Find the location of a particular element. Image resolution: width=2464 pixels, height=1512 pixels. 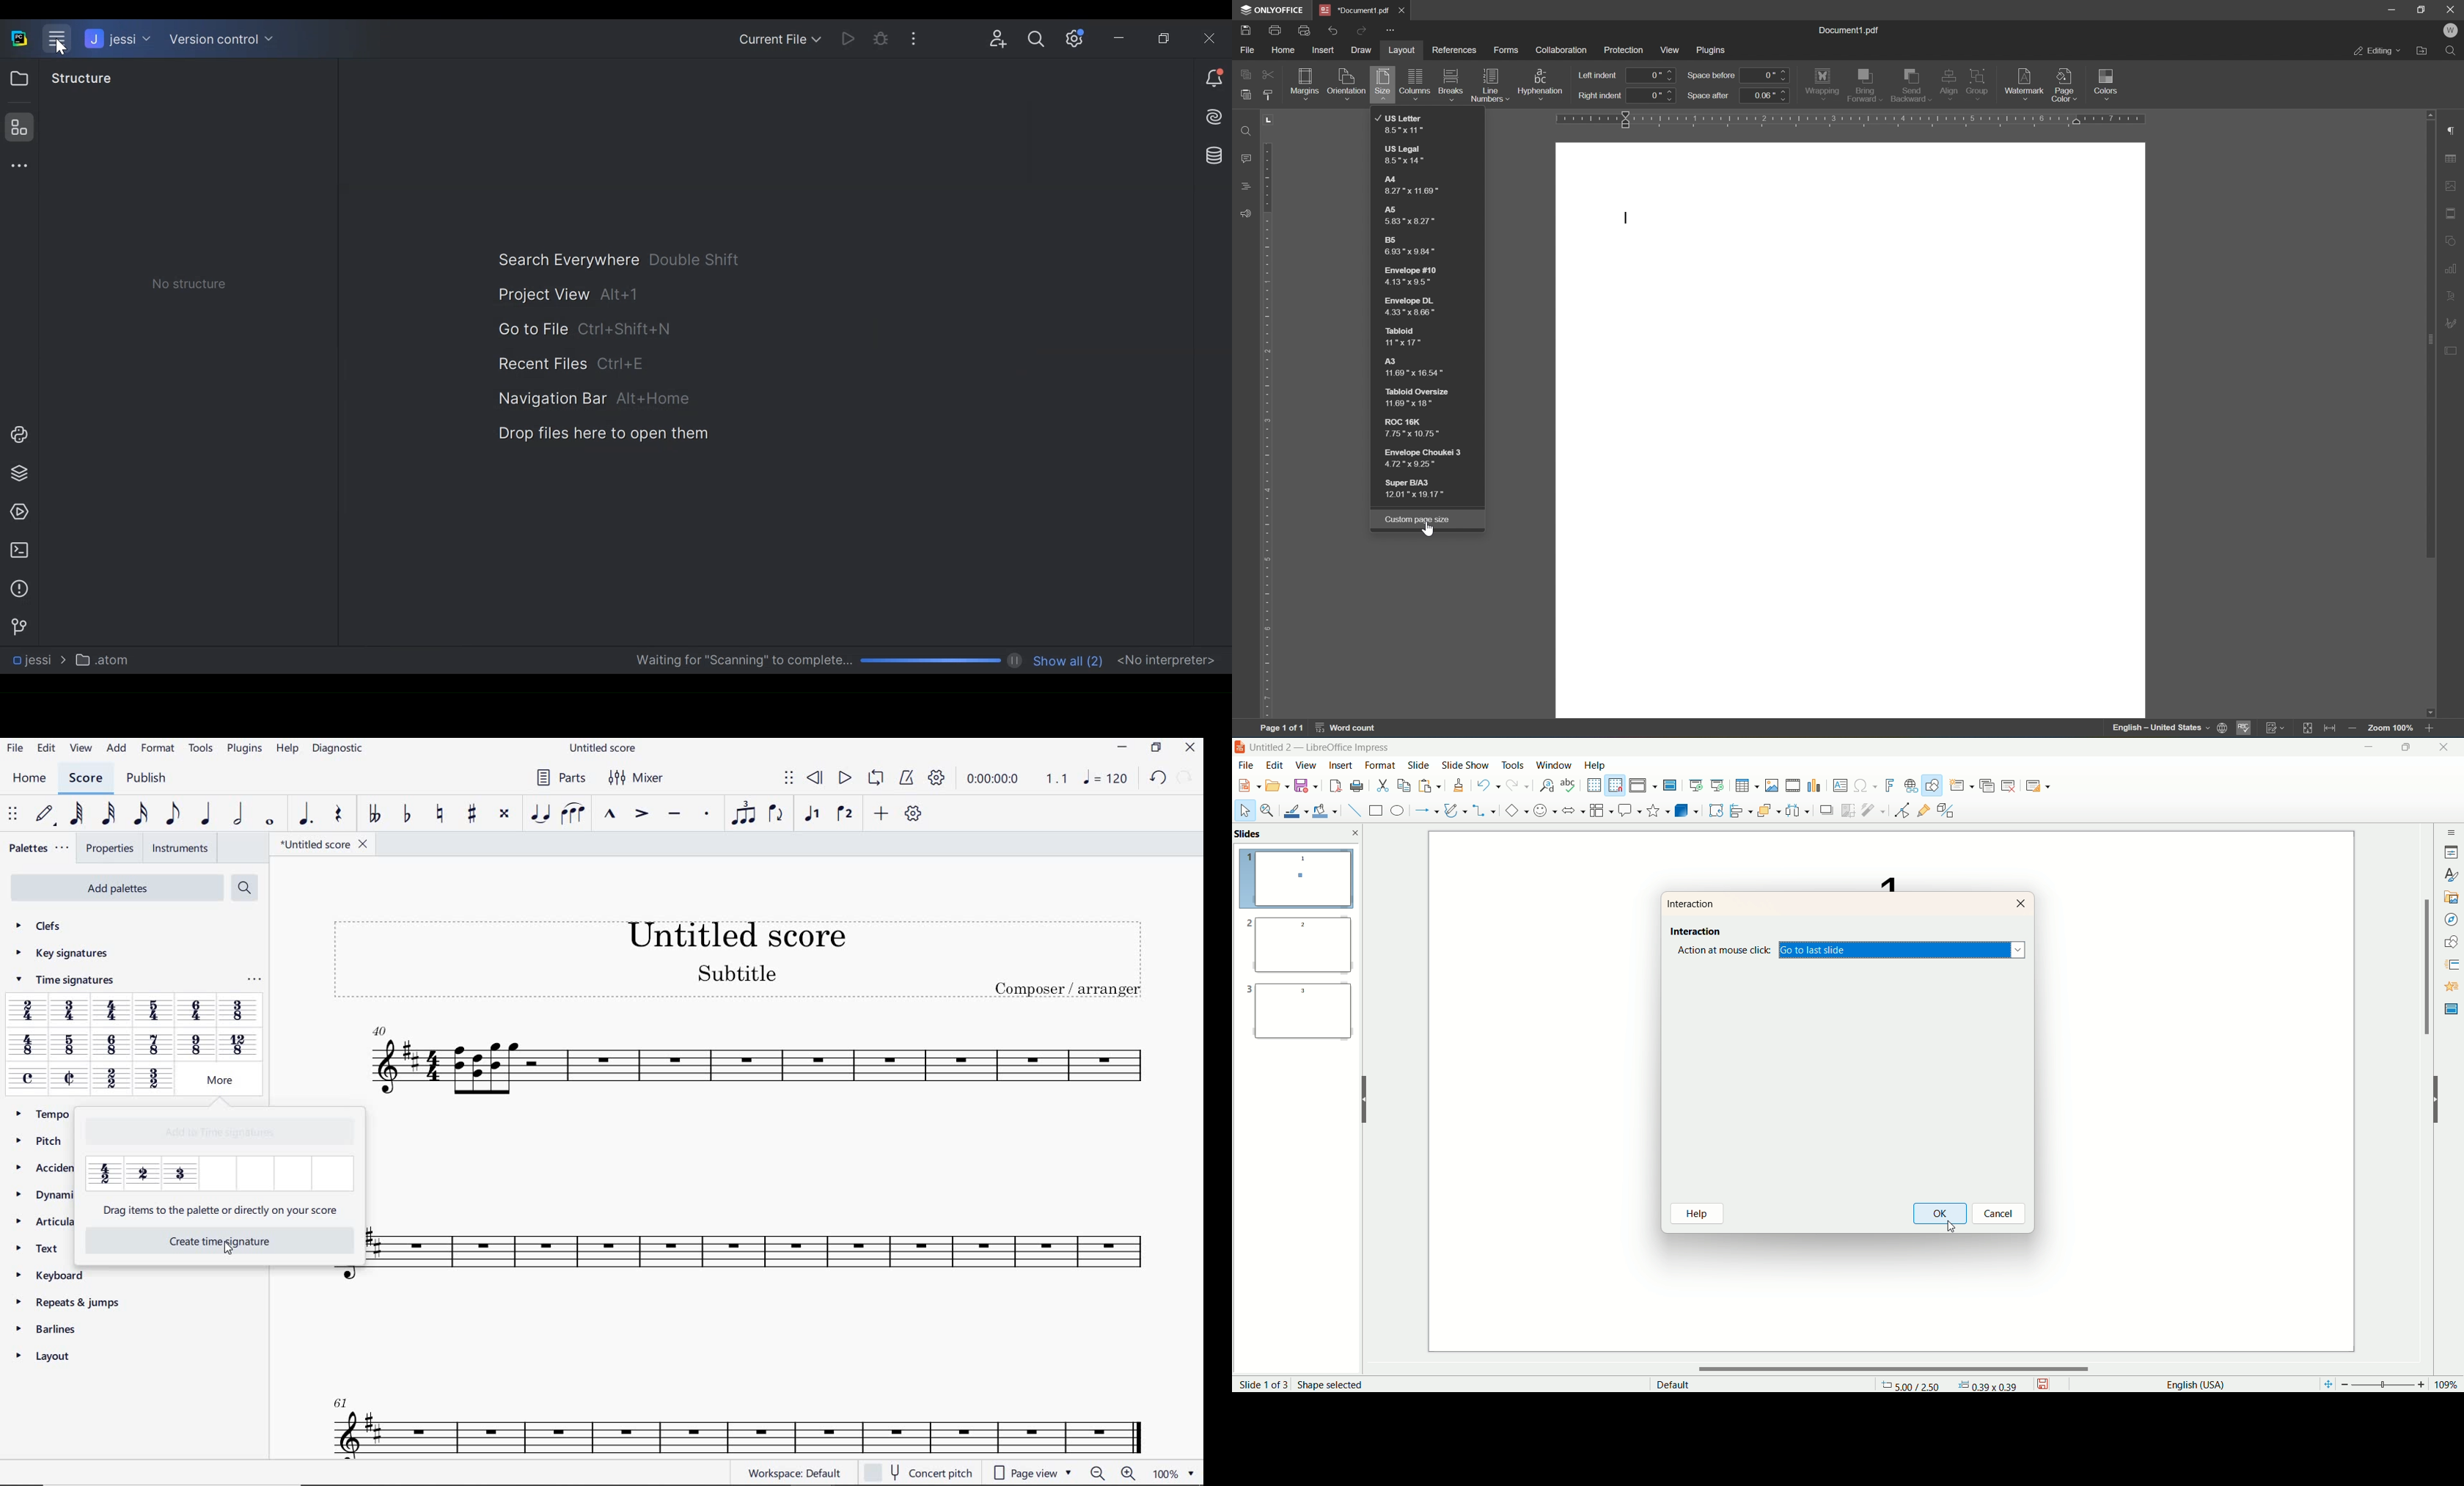

hypernation is located at coordinates (1542, 82).